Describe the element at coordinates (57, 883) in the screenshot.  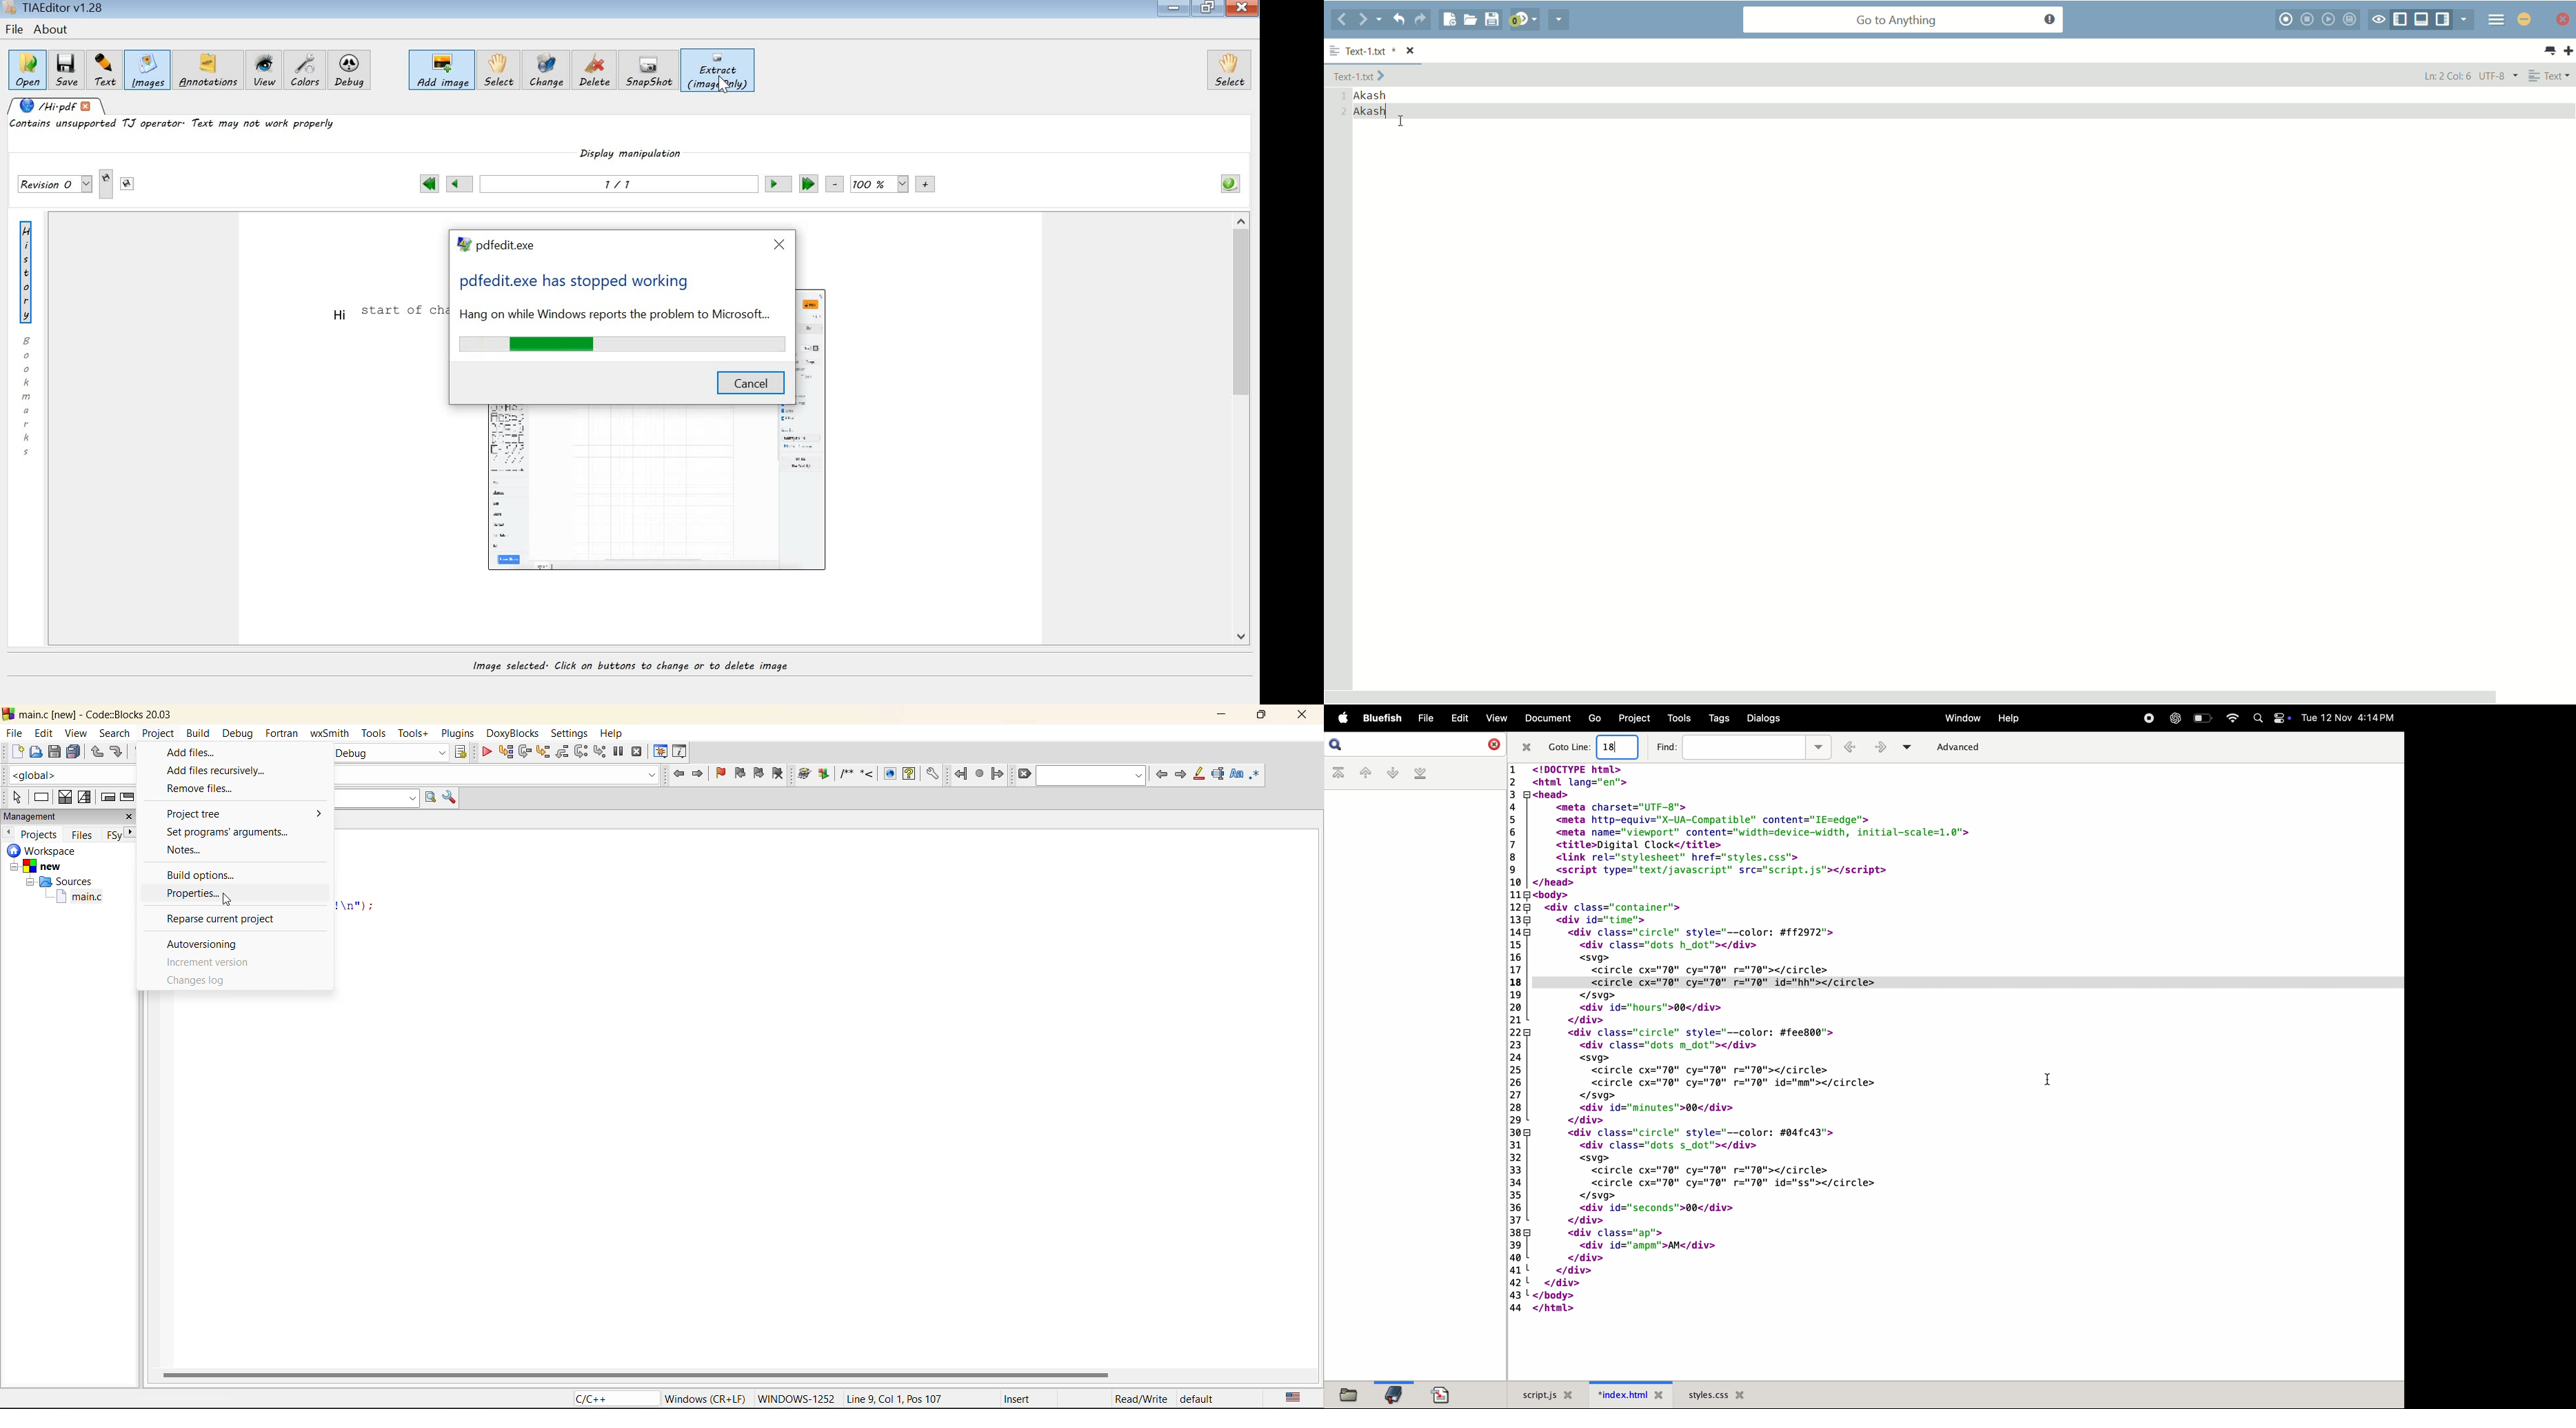
I see `Sources` at that location.